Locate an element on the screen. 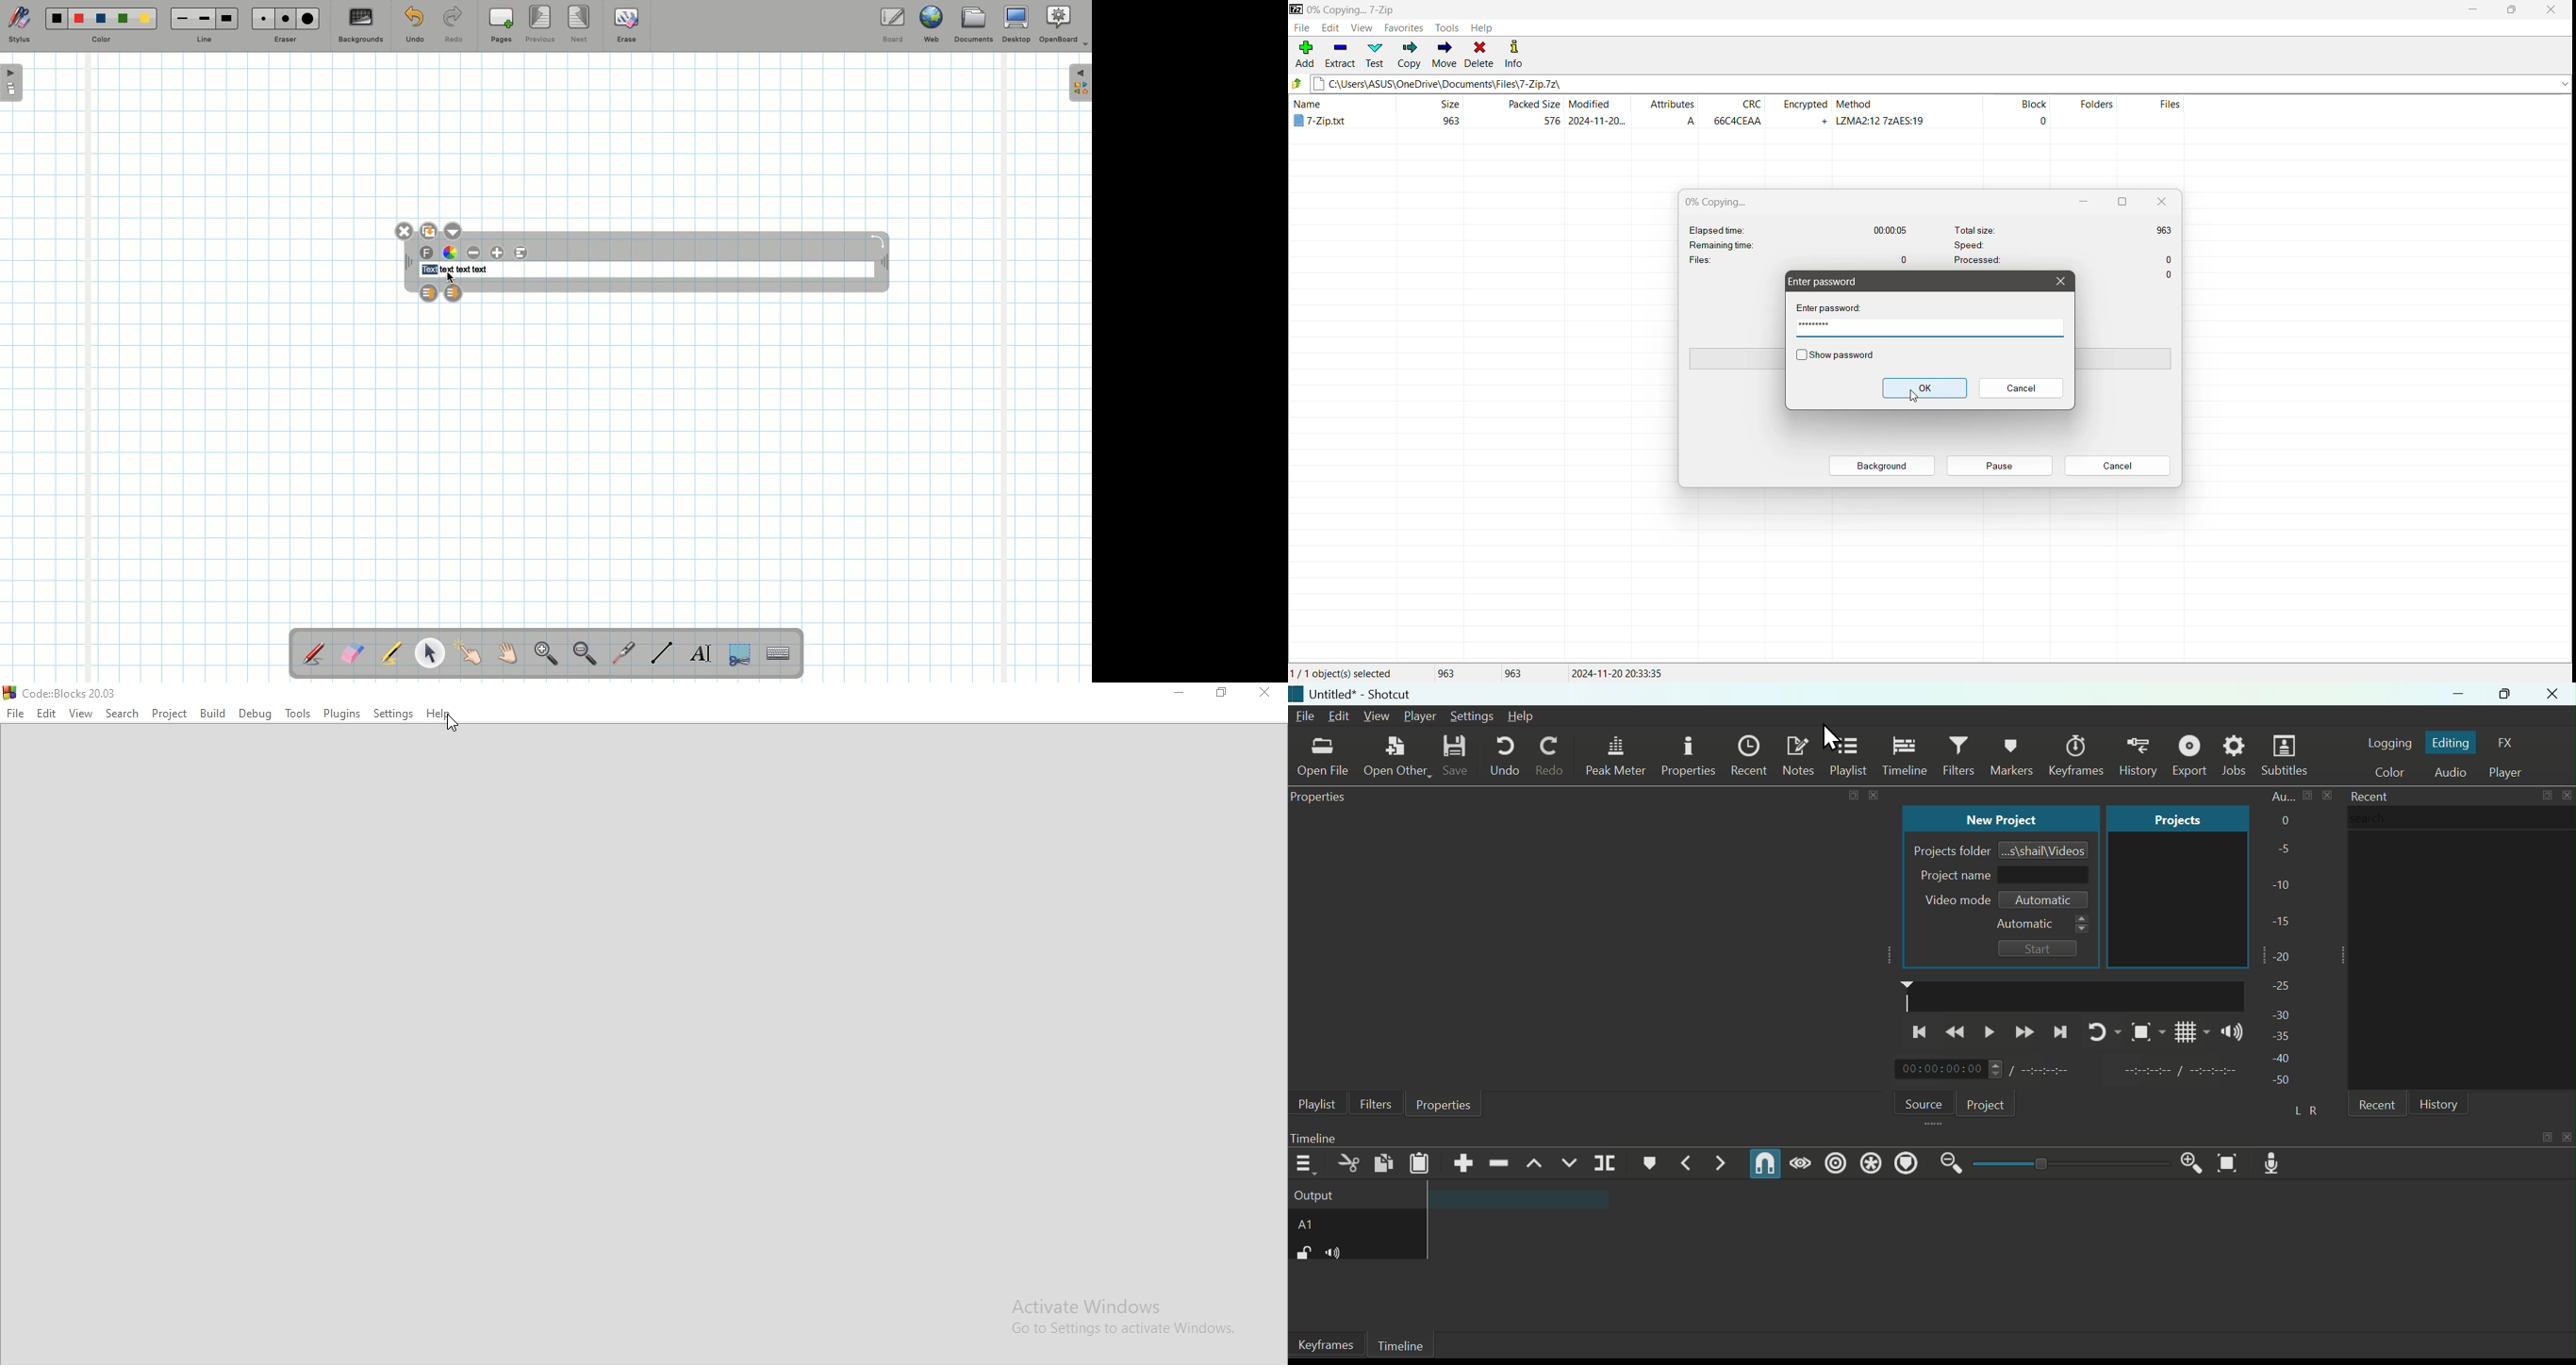 This screenshot has height=1372, width=2576. Save is located at coordinates (1455, 757).